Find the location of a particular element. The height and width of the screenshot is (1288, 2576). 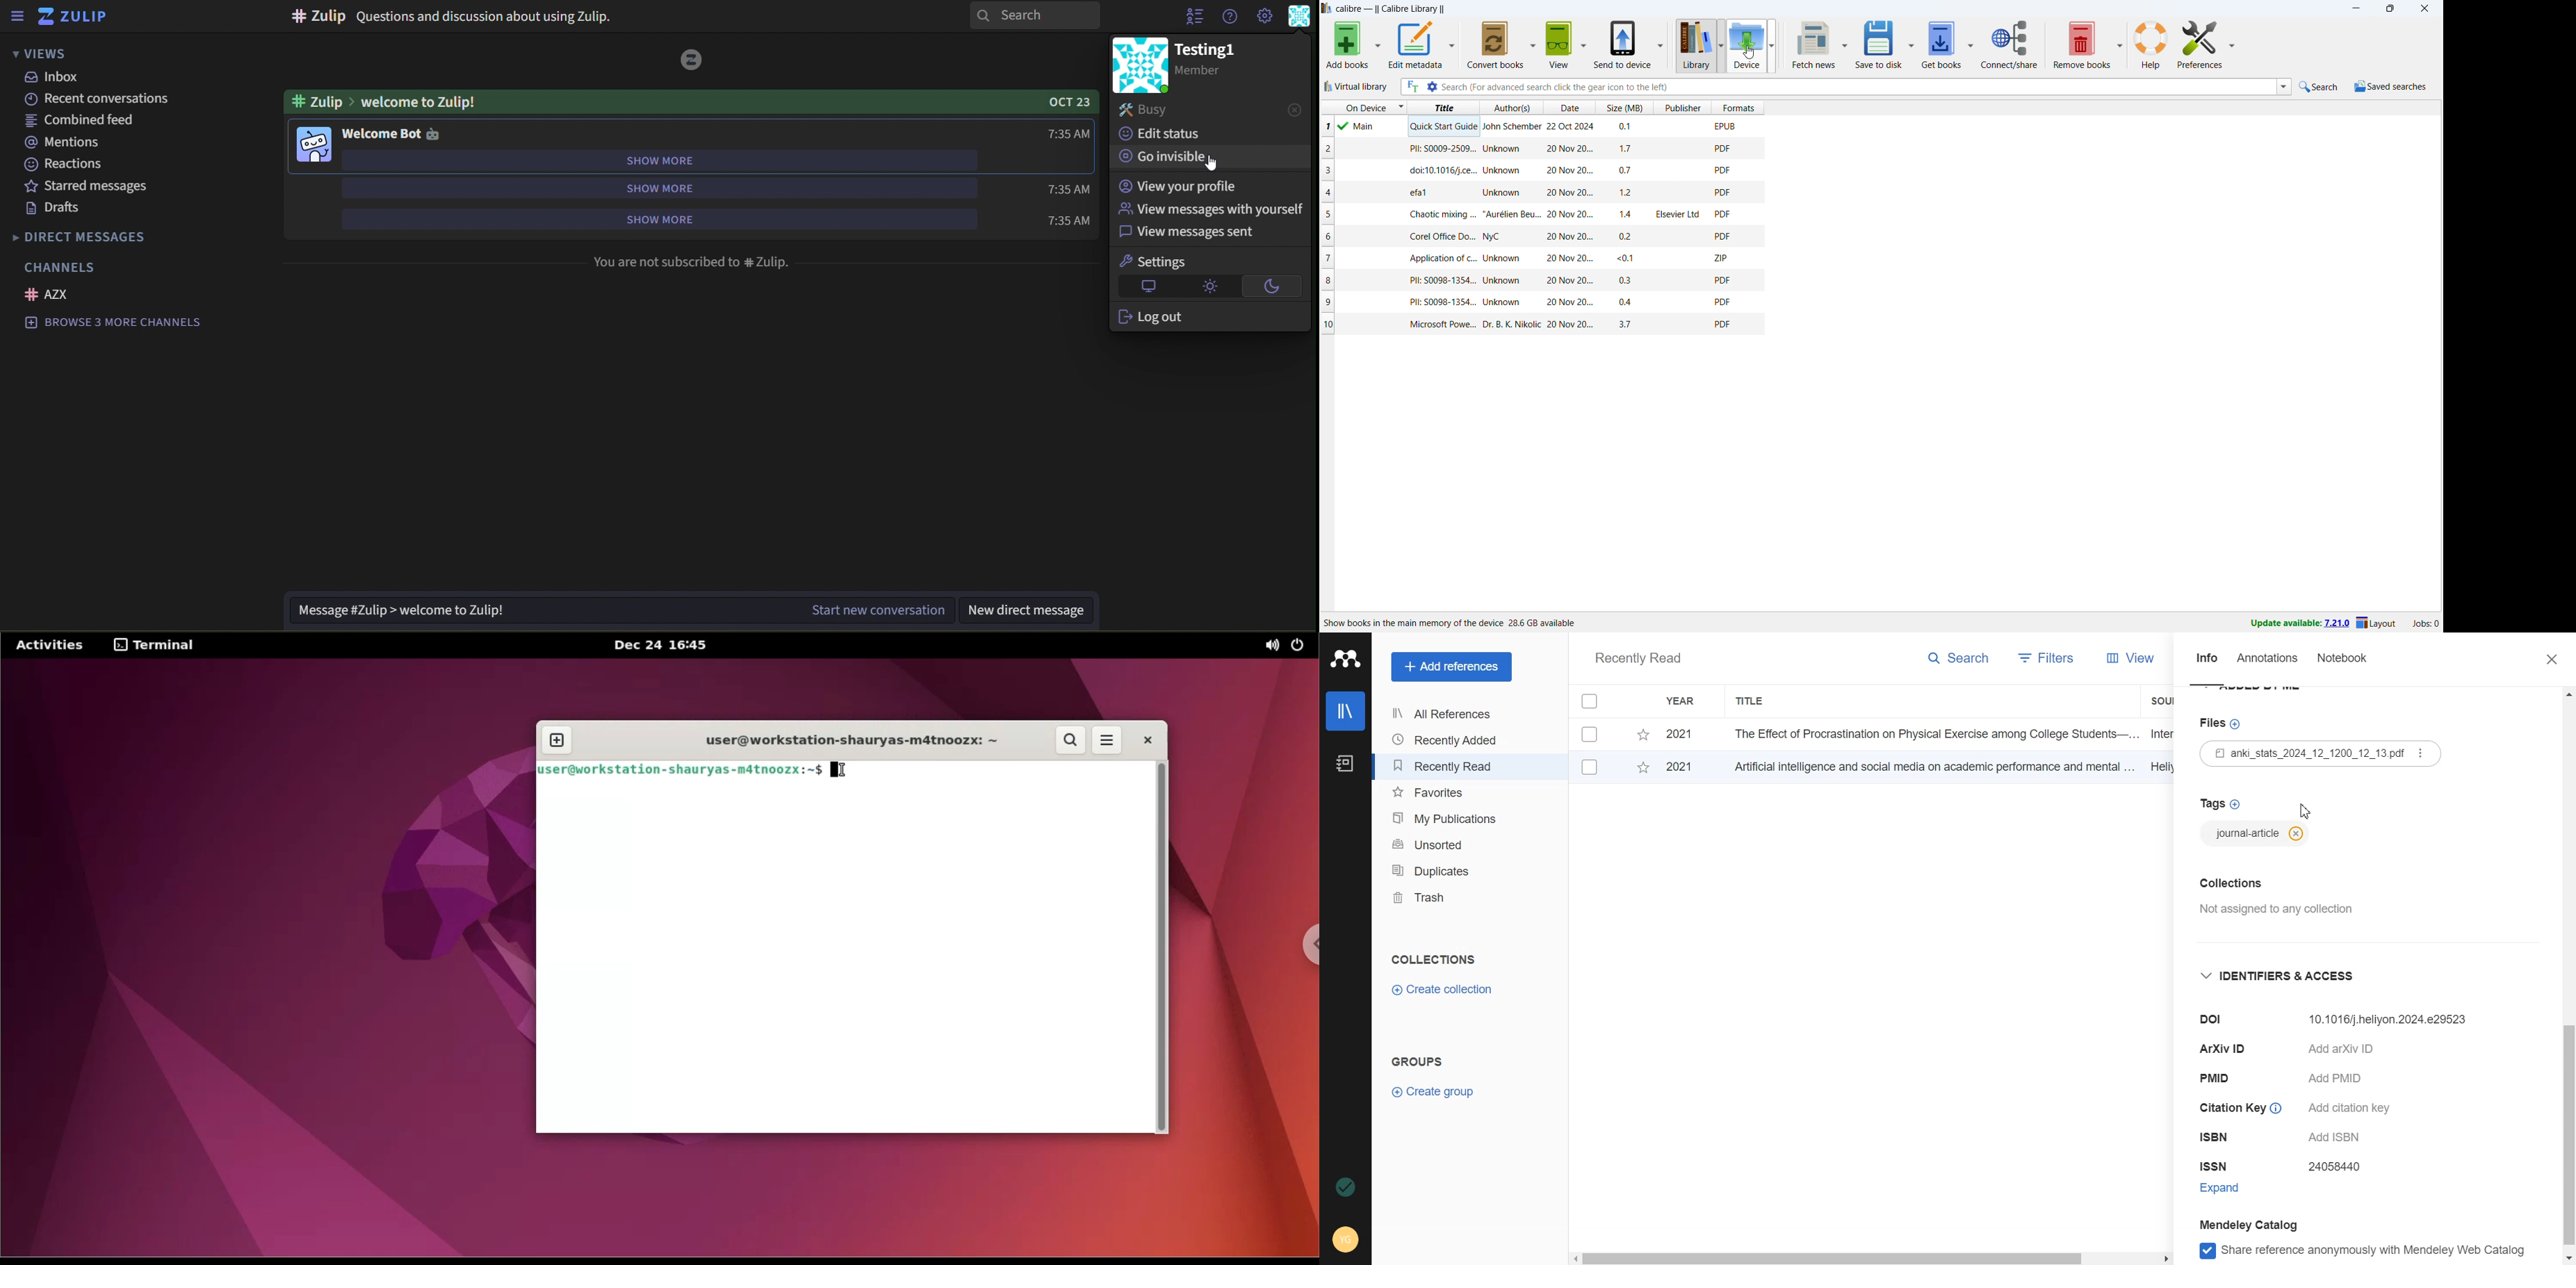

personal menu is located at coordinates (1300, 17).